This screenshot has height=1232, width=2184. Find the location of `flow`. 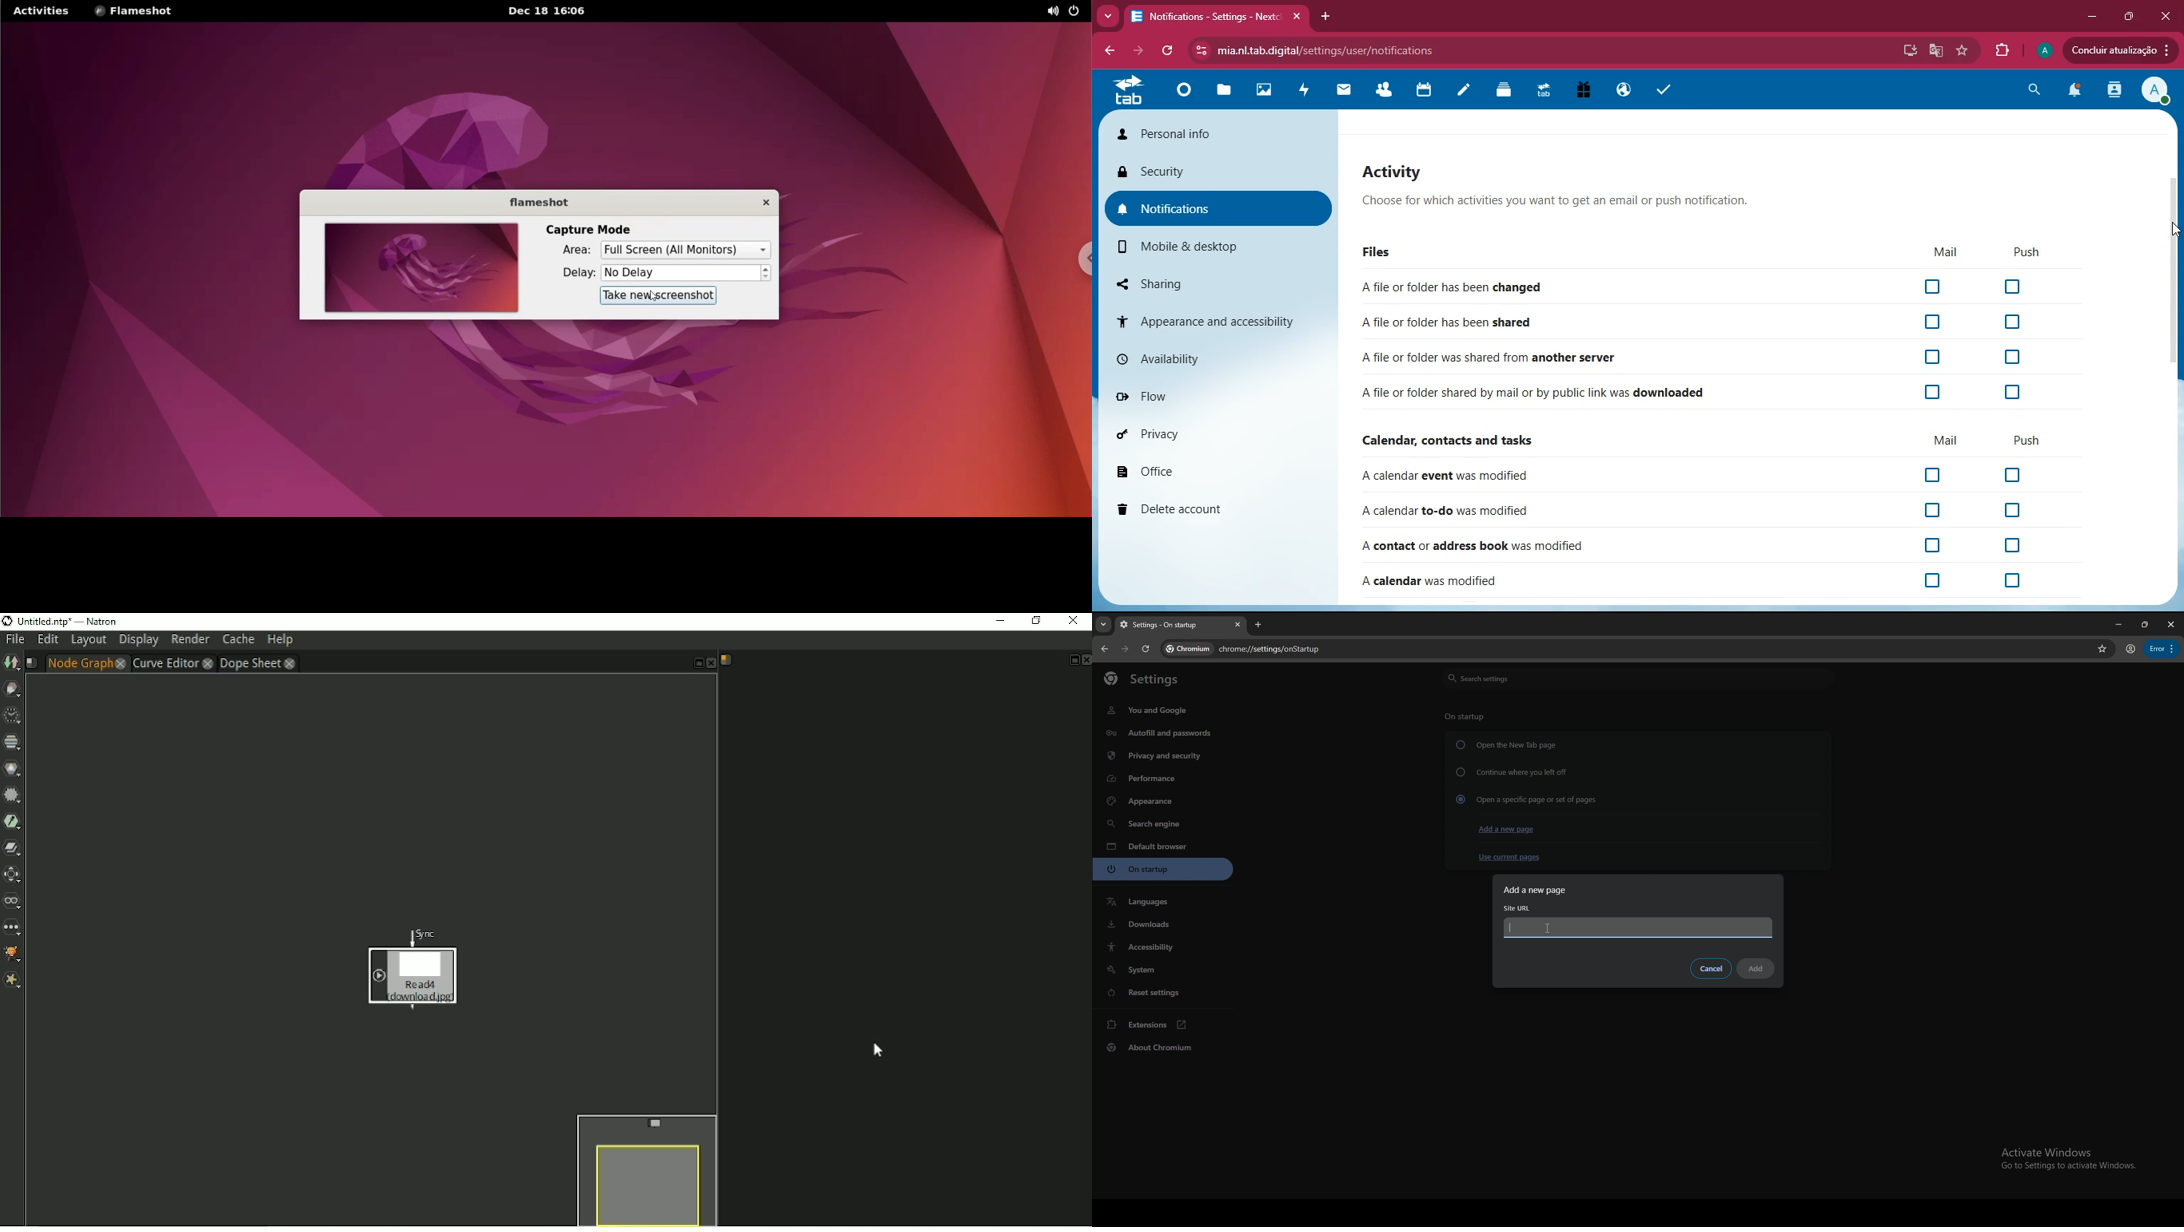

flow is located at coordinates (1222, 396).